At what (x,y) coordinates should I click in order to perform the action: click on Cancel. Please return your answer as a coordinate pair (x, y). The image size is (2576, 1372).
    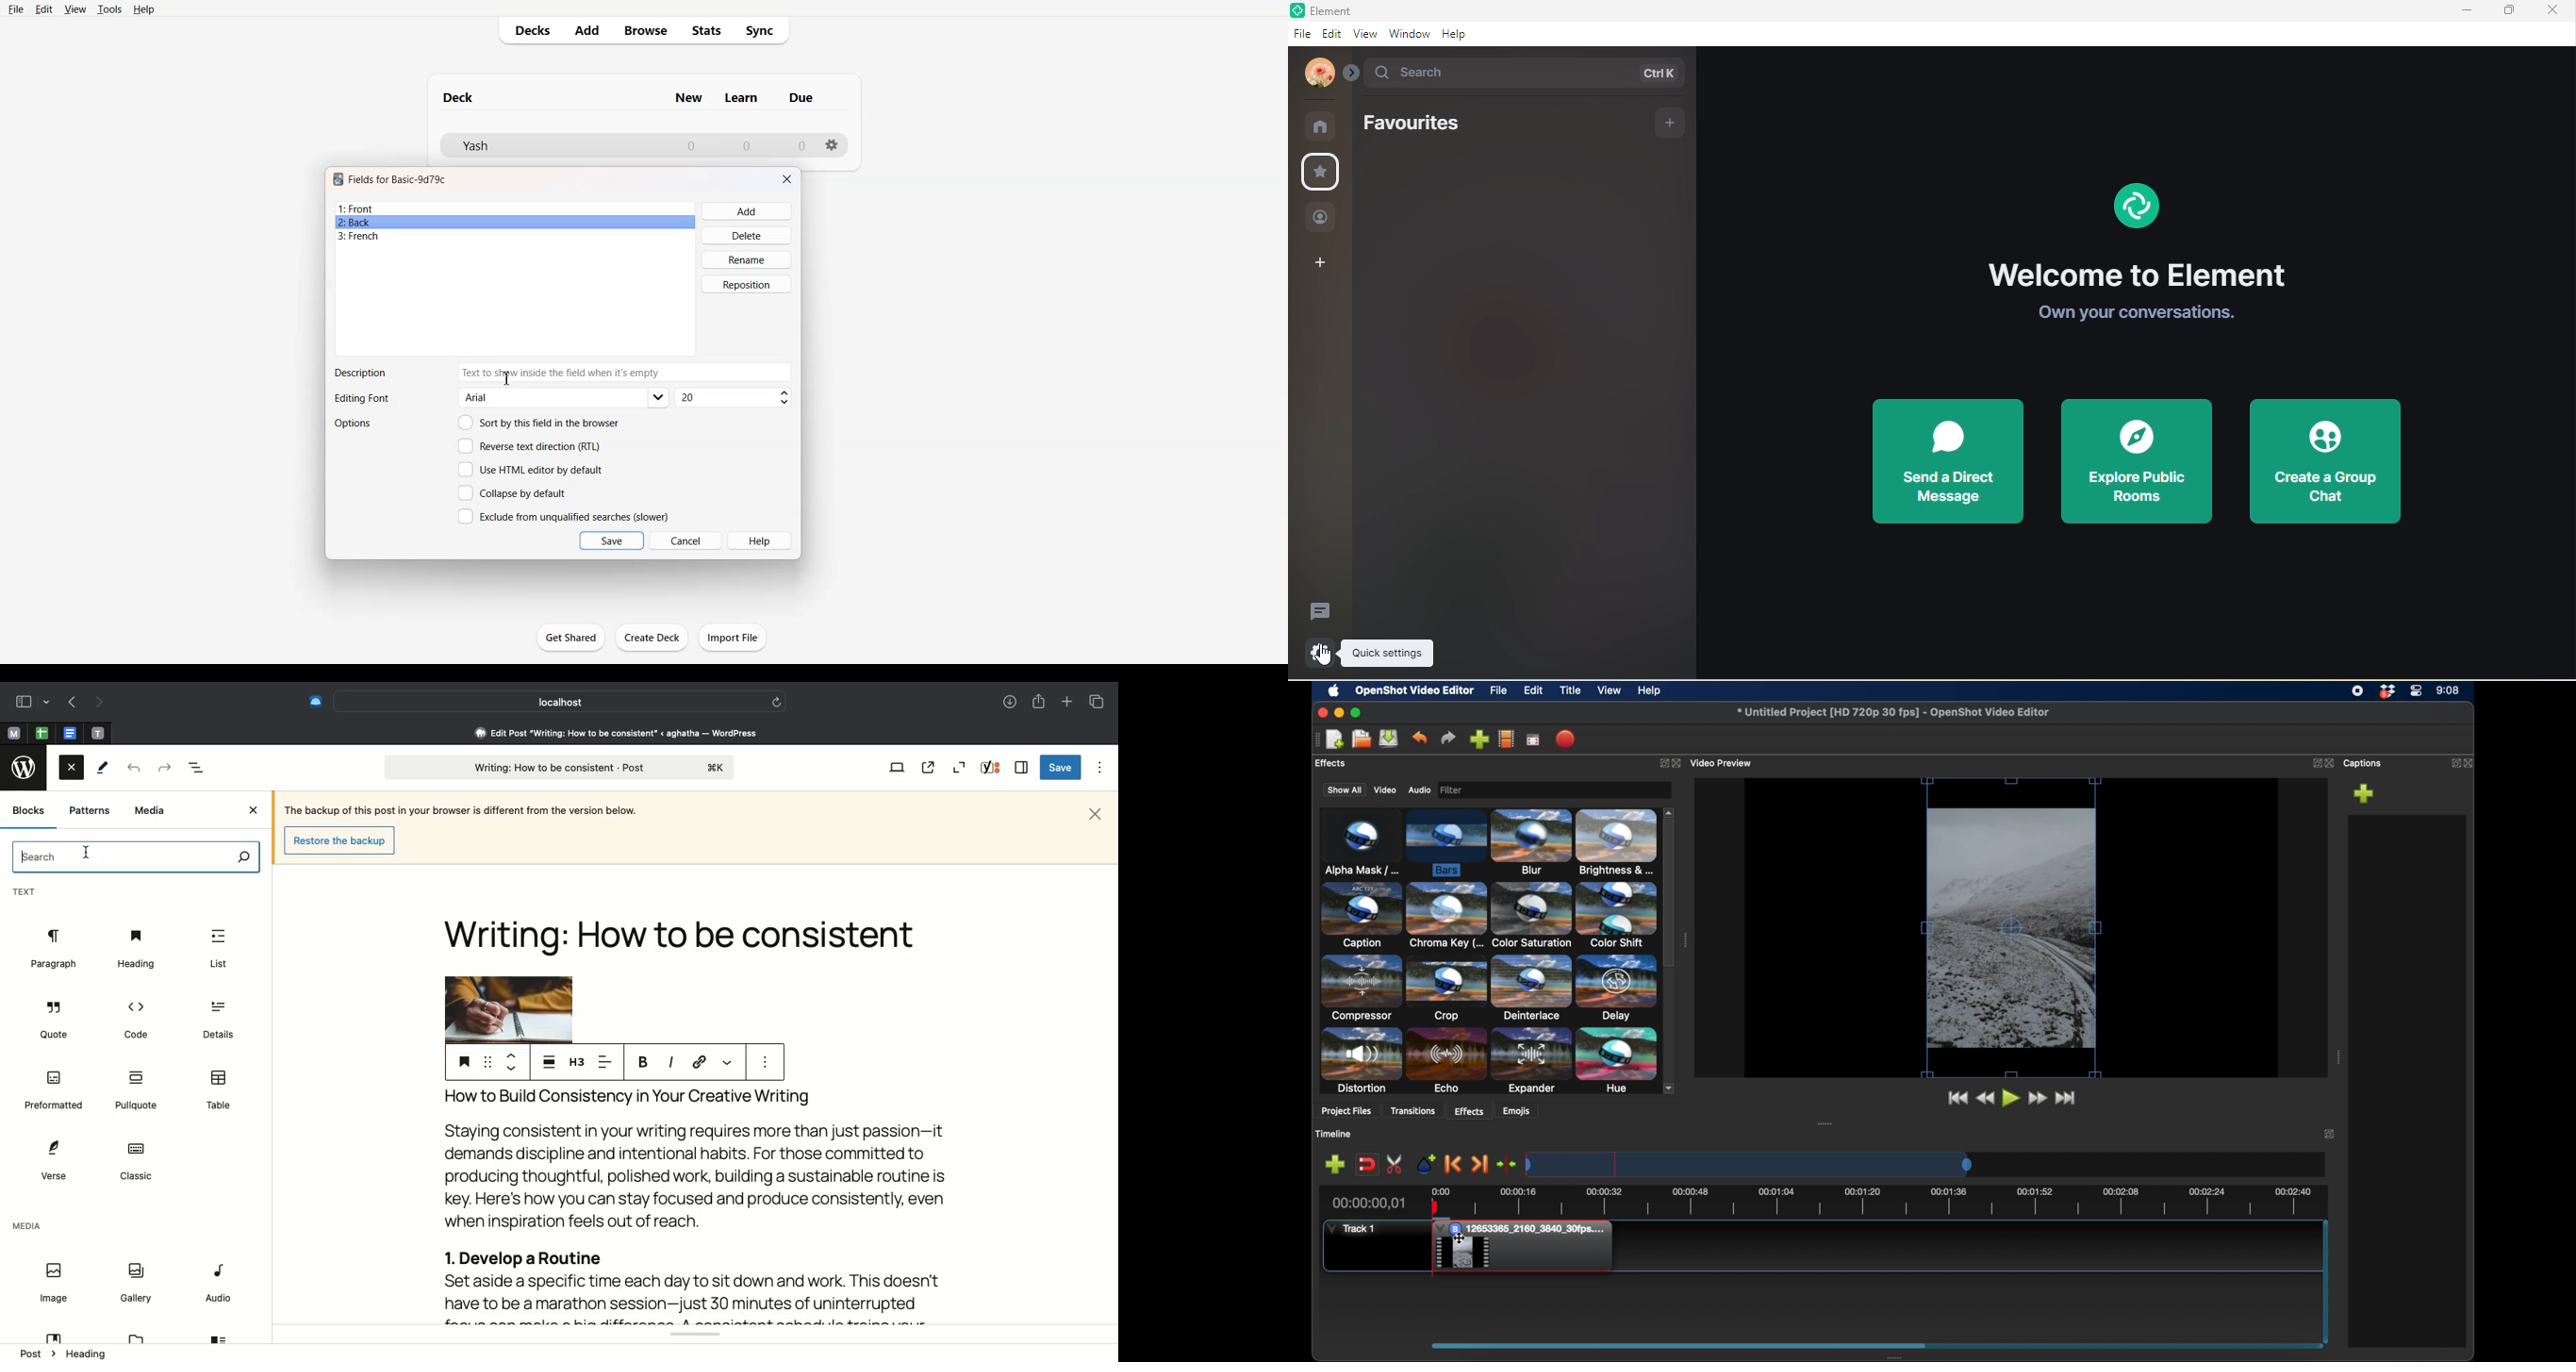
    Looking at the image, I should click on (686, 540).